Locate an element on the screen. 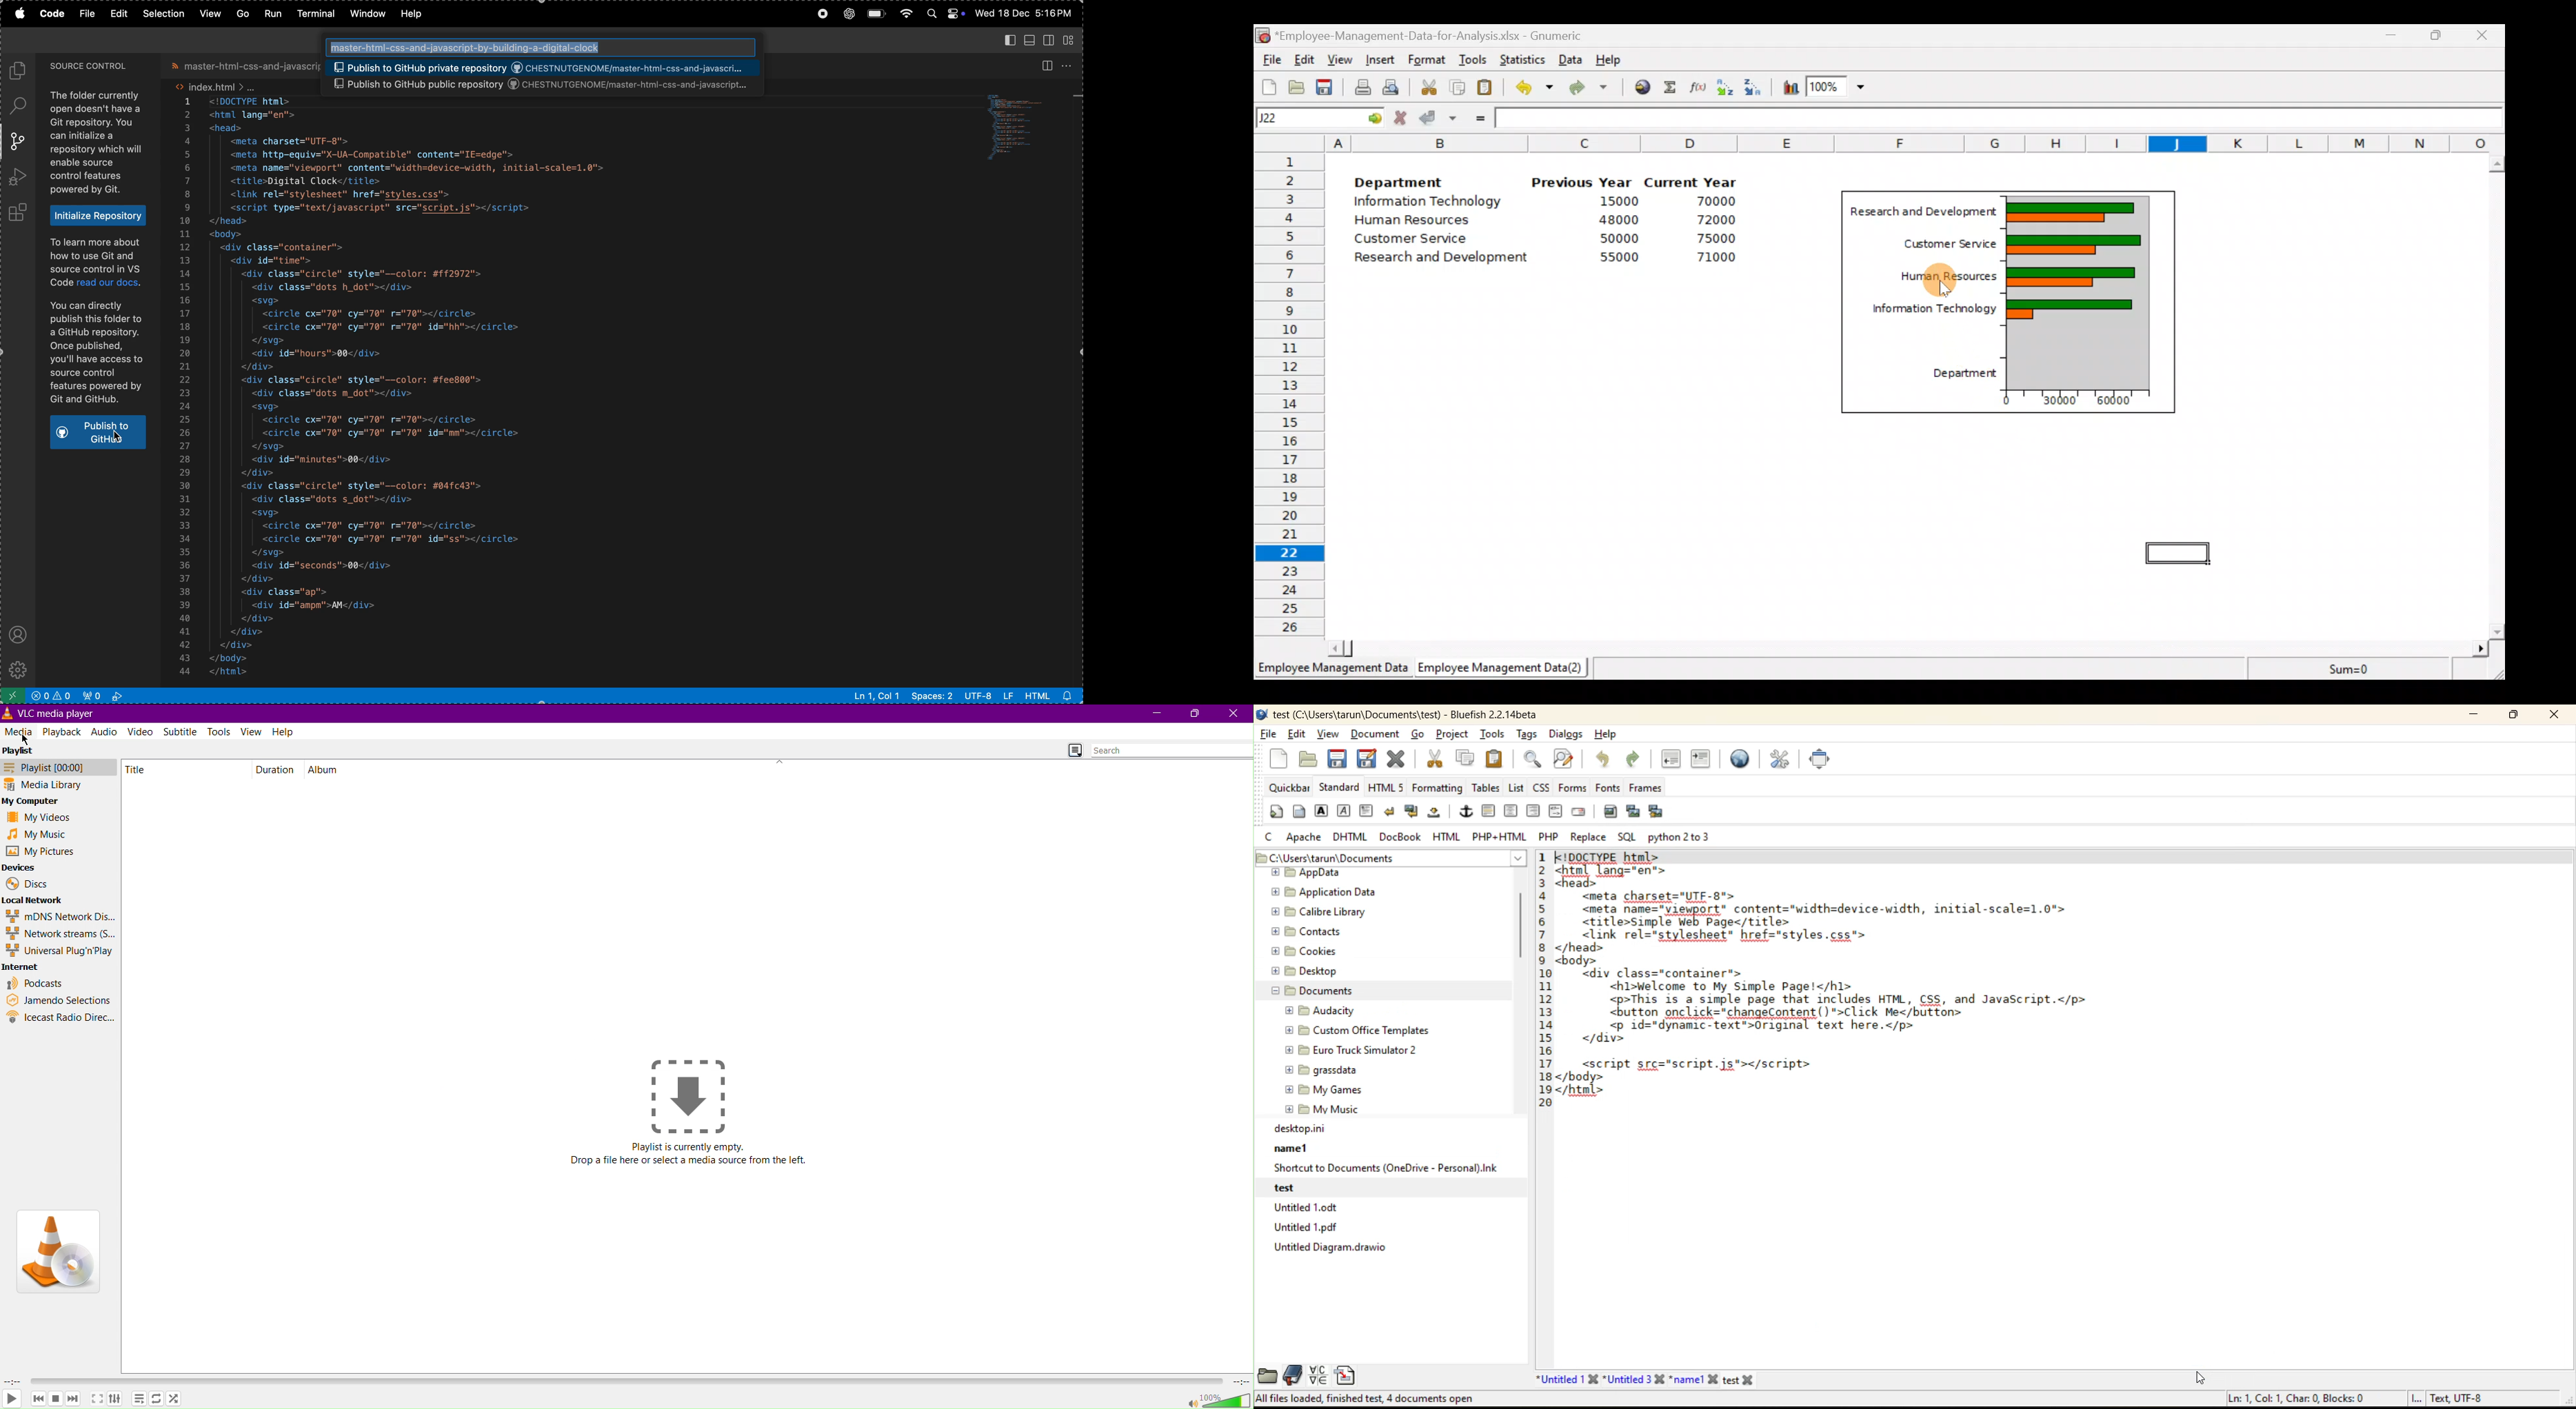 The image size is (2576, 1428). Change playlist view is located at coordinates (1073, 749).